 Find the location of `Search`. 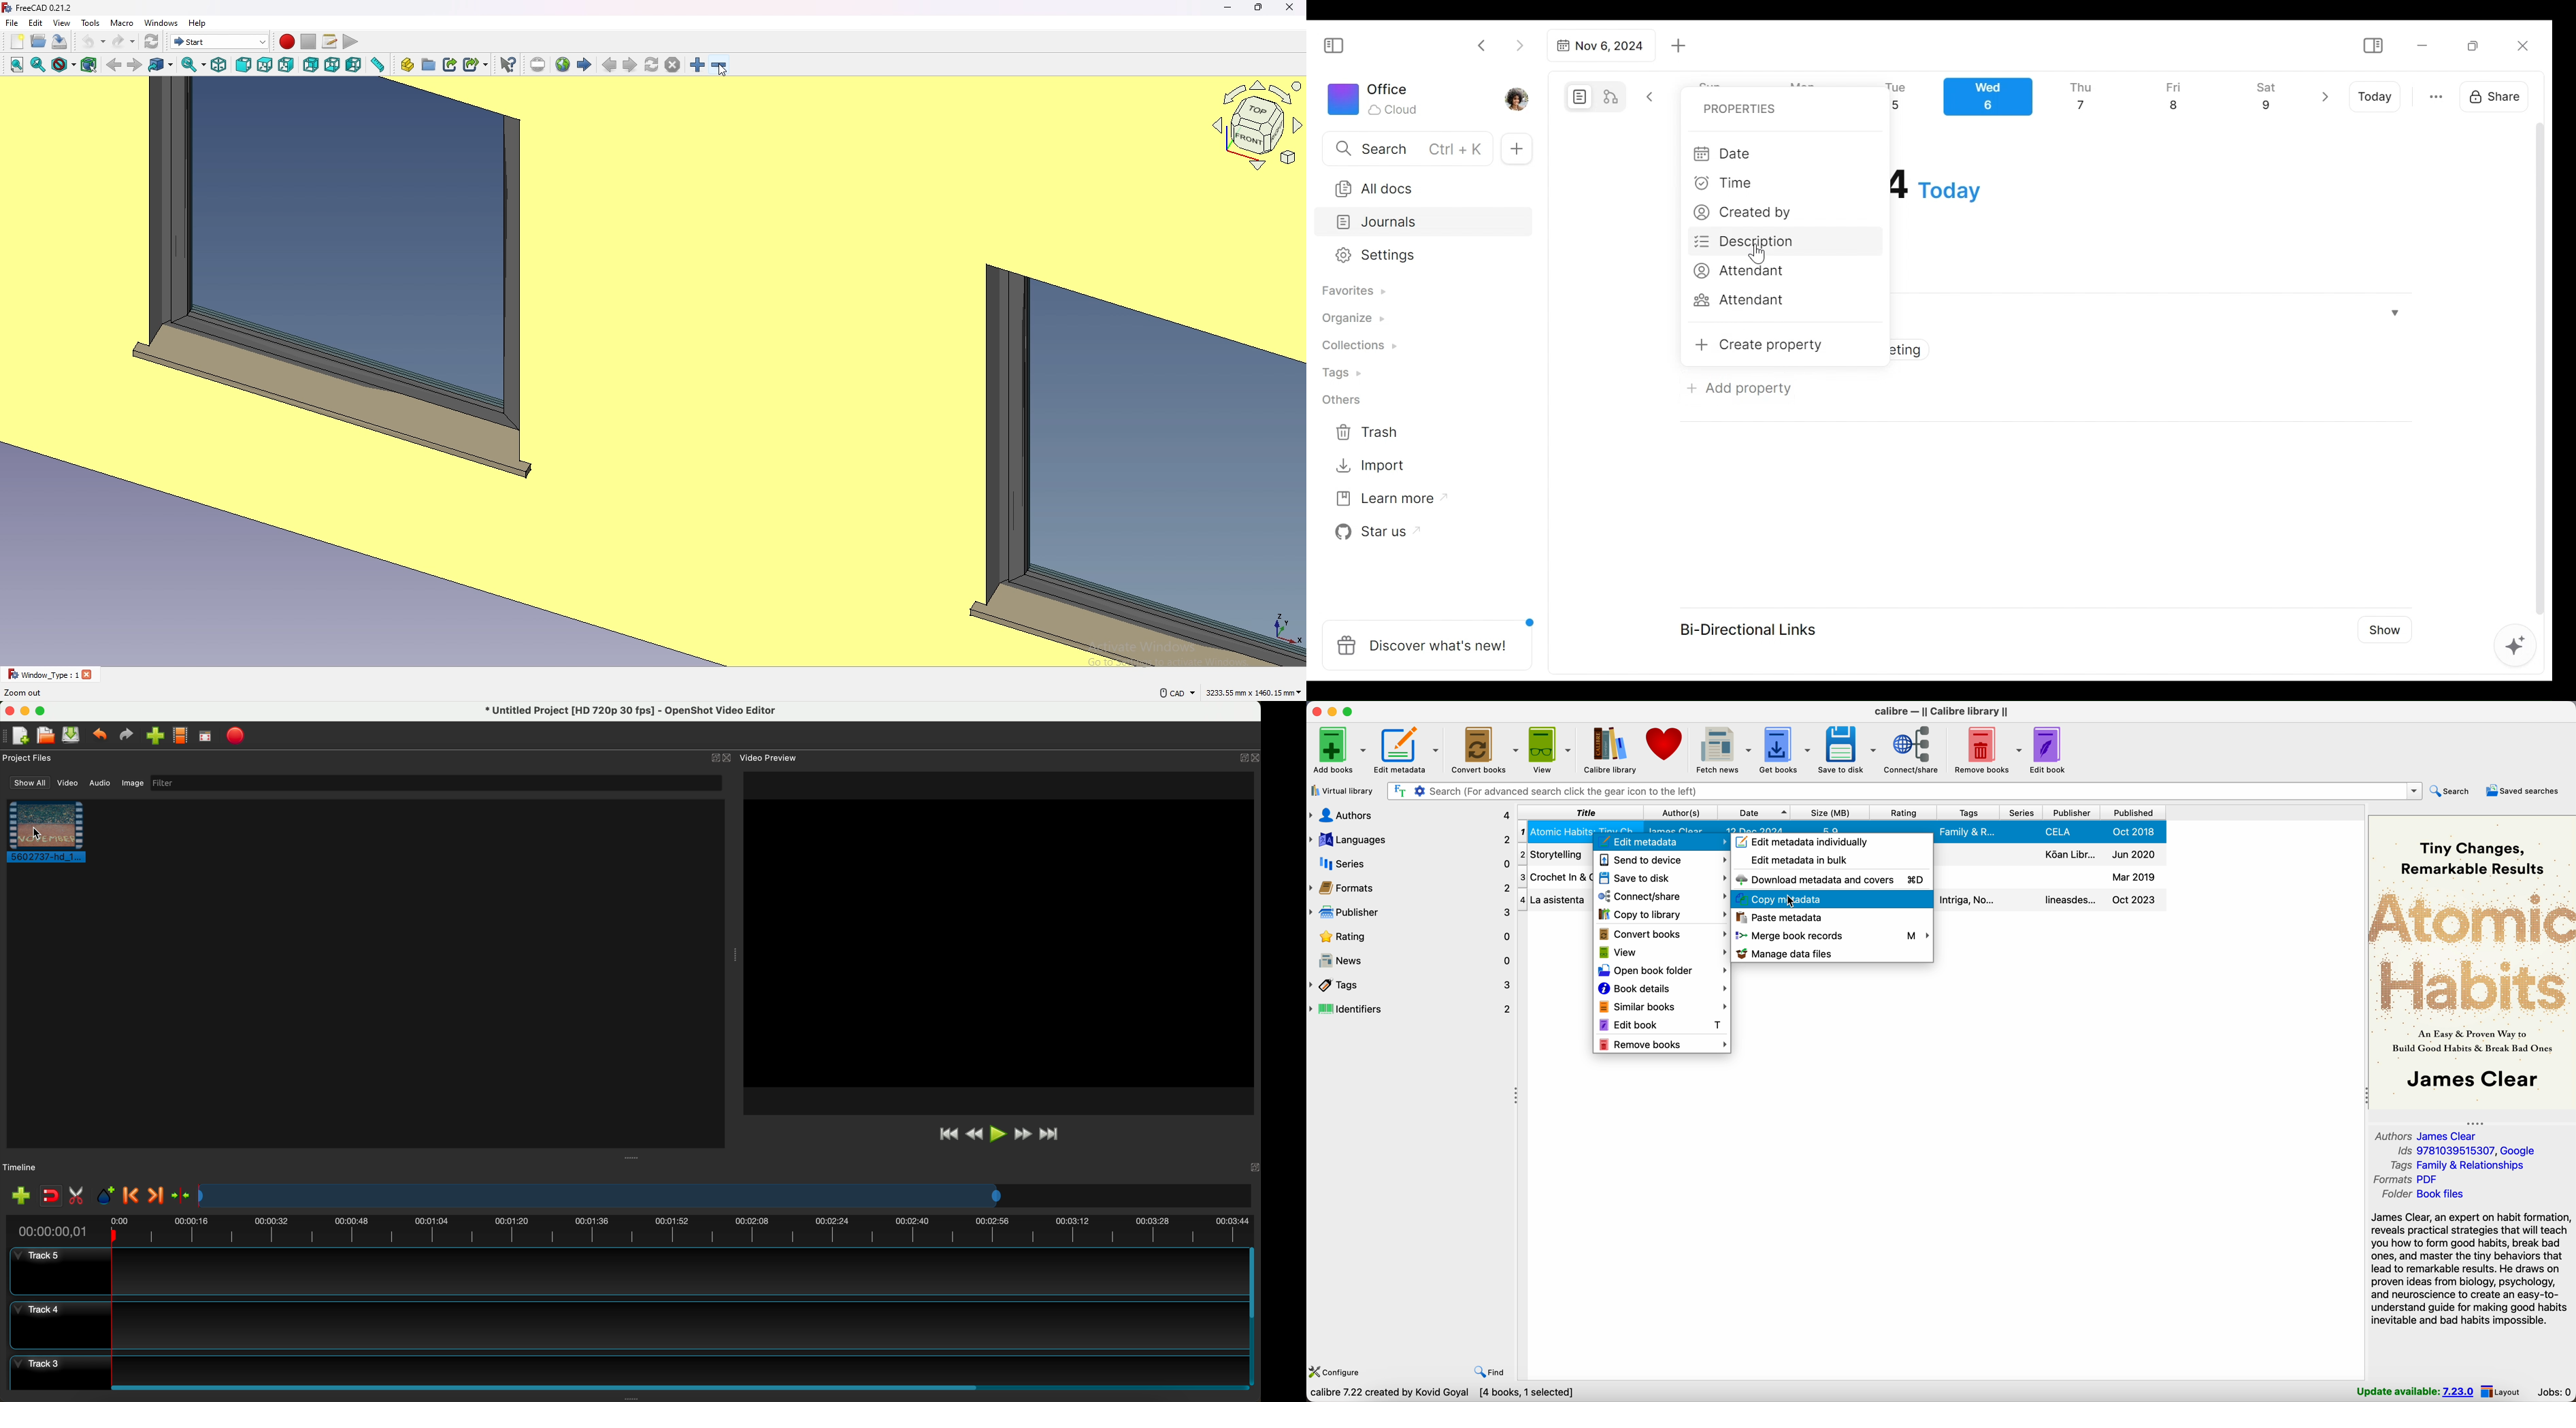

Search is located at coordinates (1406, 148).